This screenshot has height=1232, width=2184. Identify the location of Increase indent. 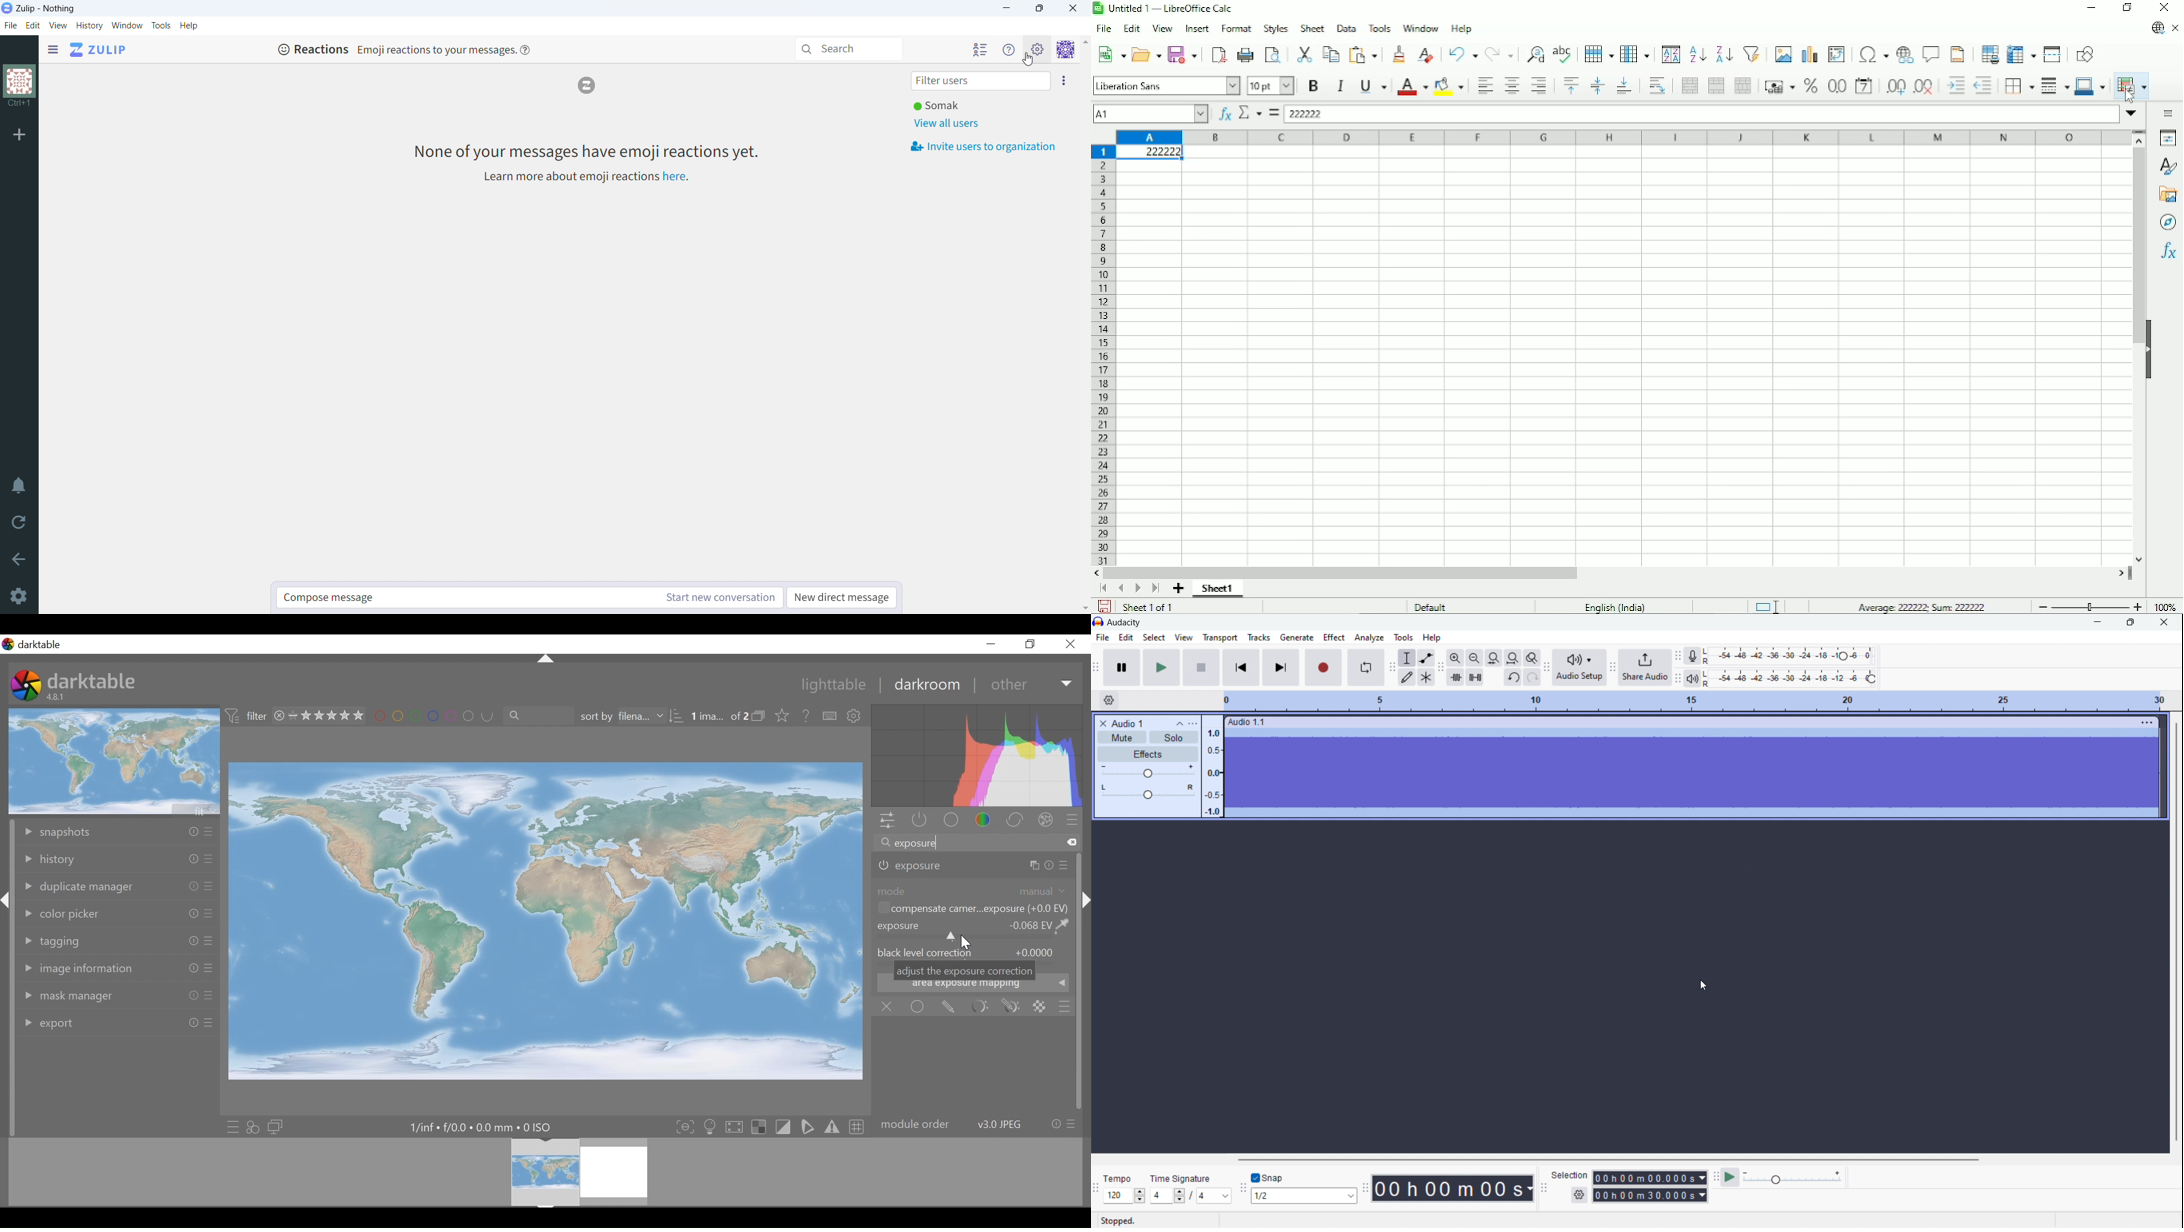
(1955, 86).